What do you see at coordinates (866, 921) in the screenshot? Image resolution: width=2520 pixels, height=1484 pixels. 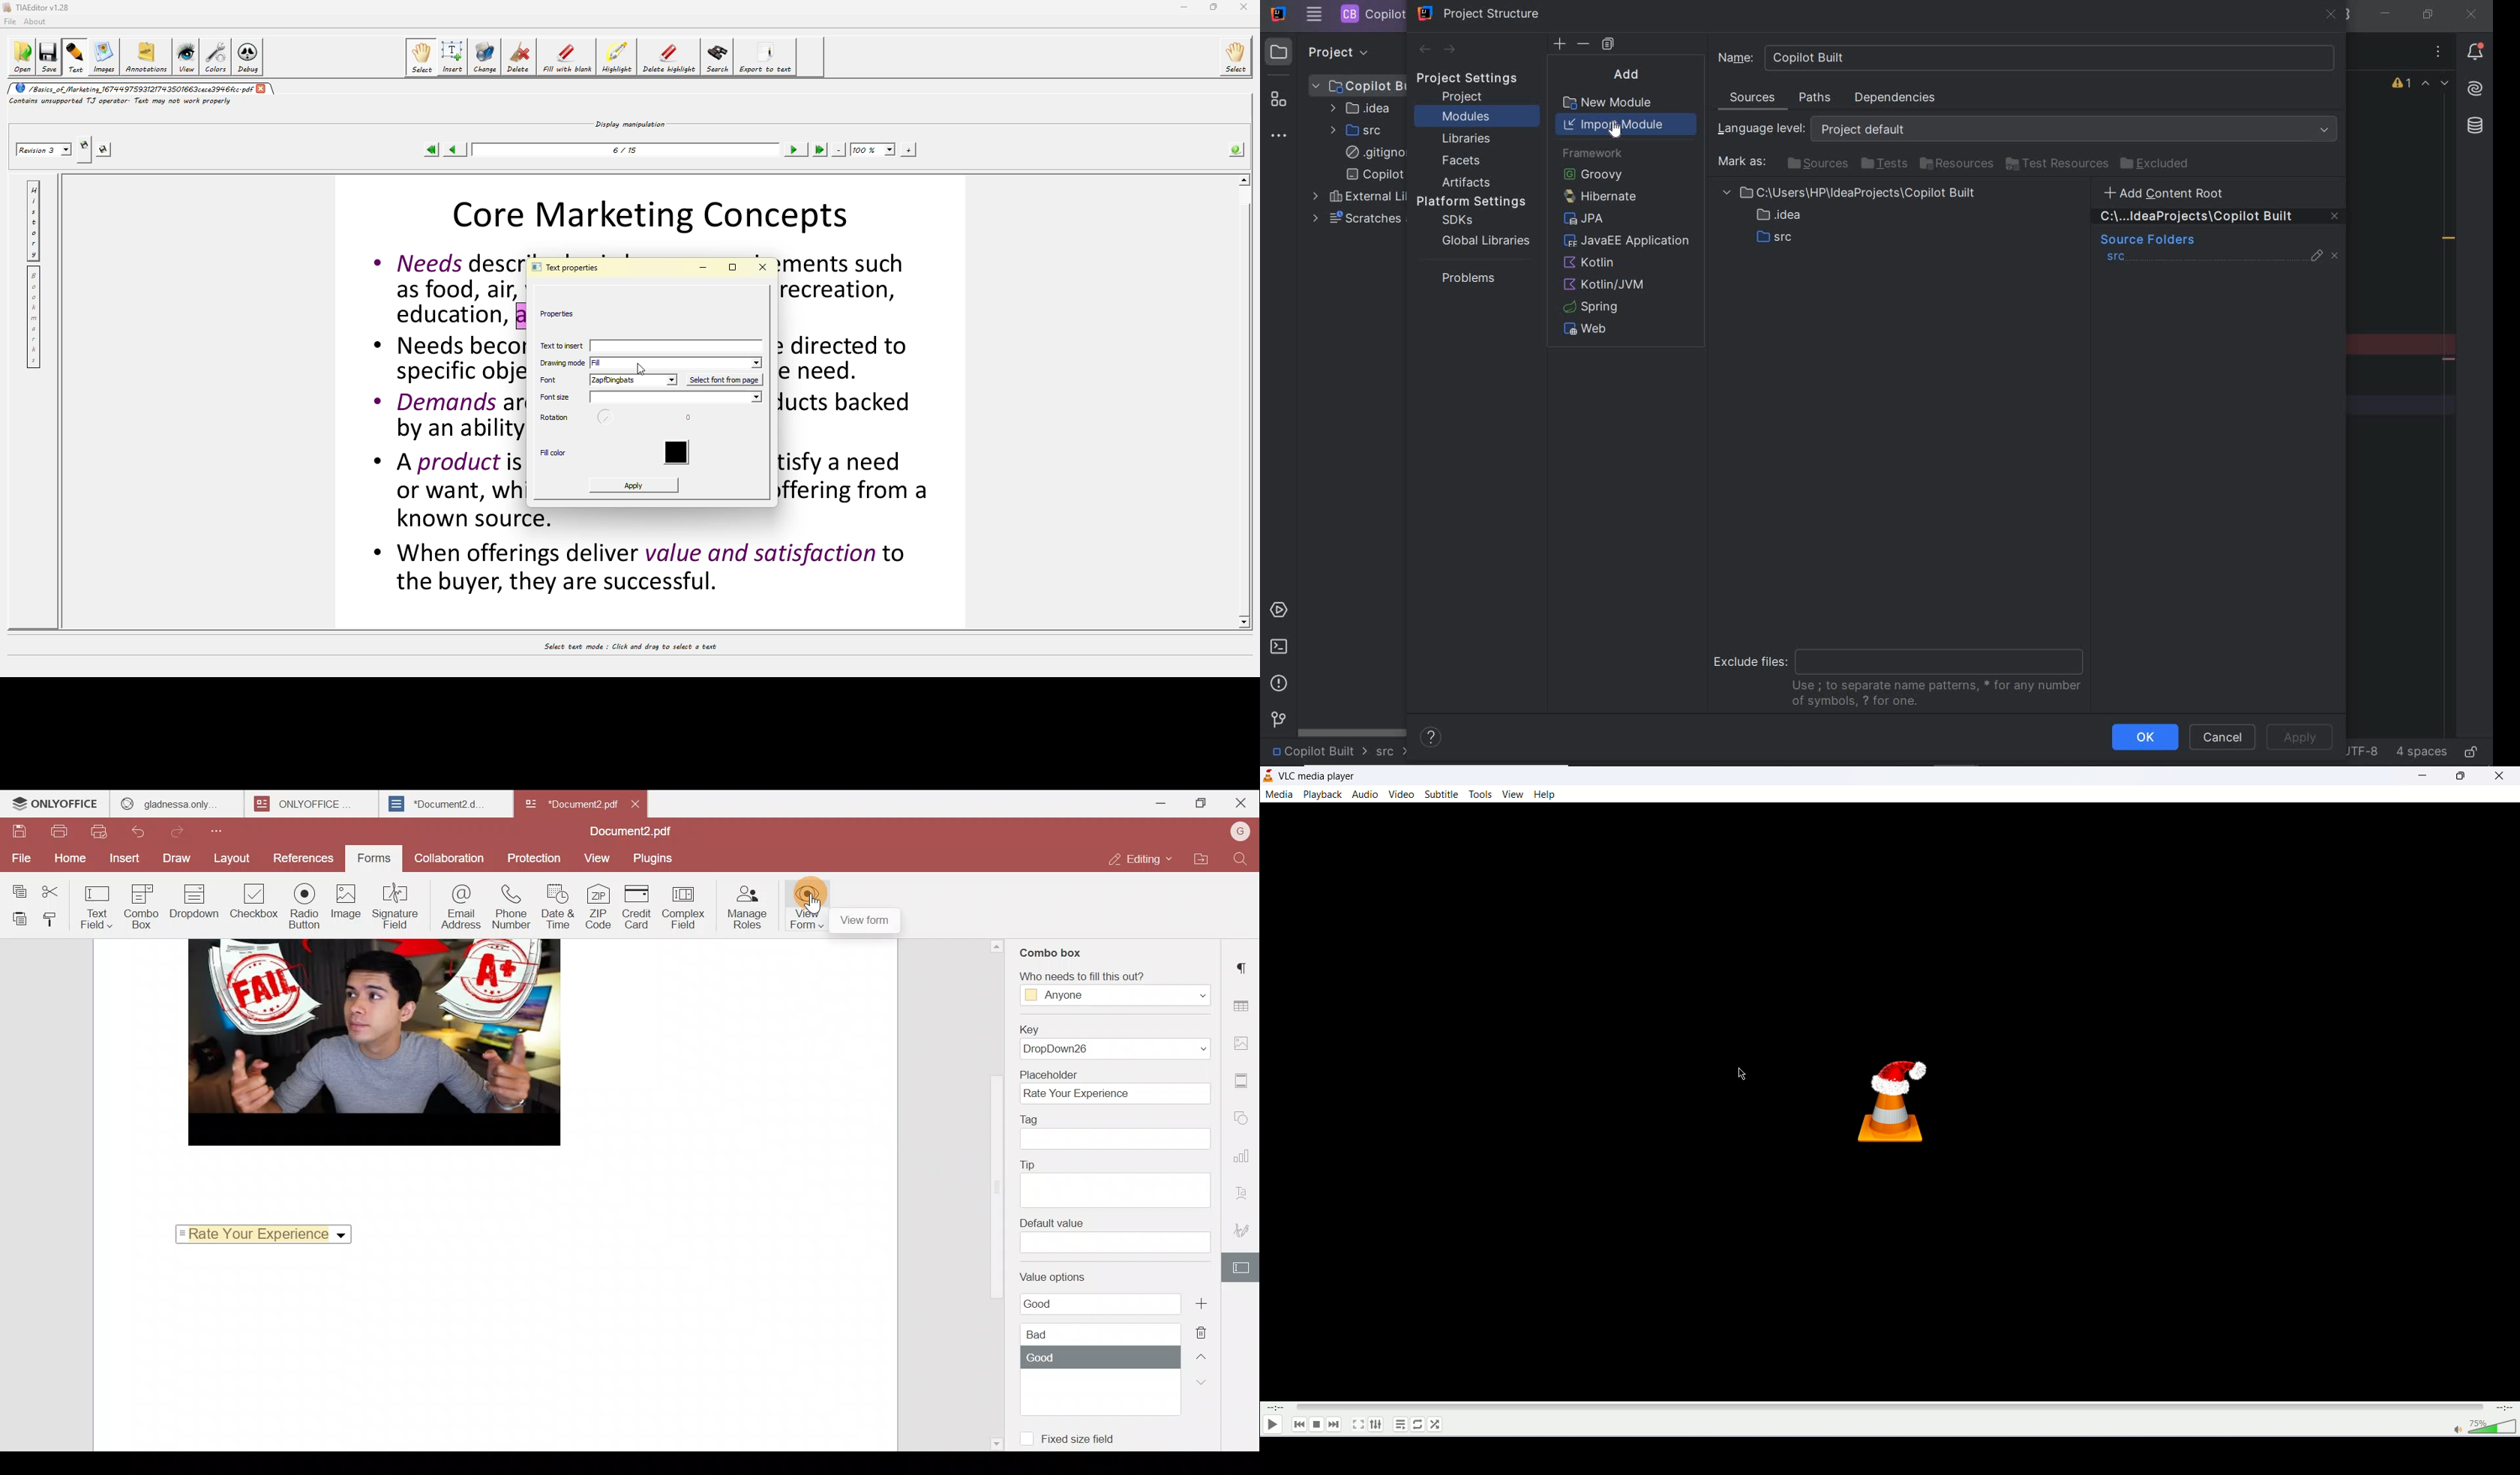 I see `View form` at bounding box center [866, 921].